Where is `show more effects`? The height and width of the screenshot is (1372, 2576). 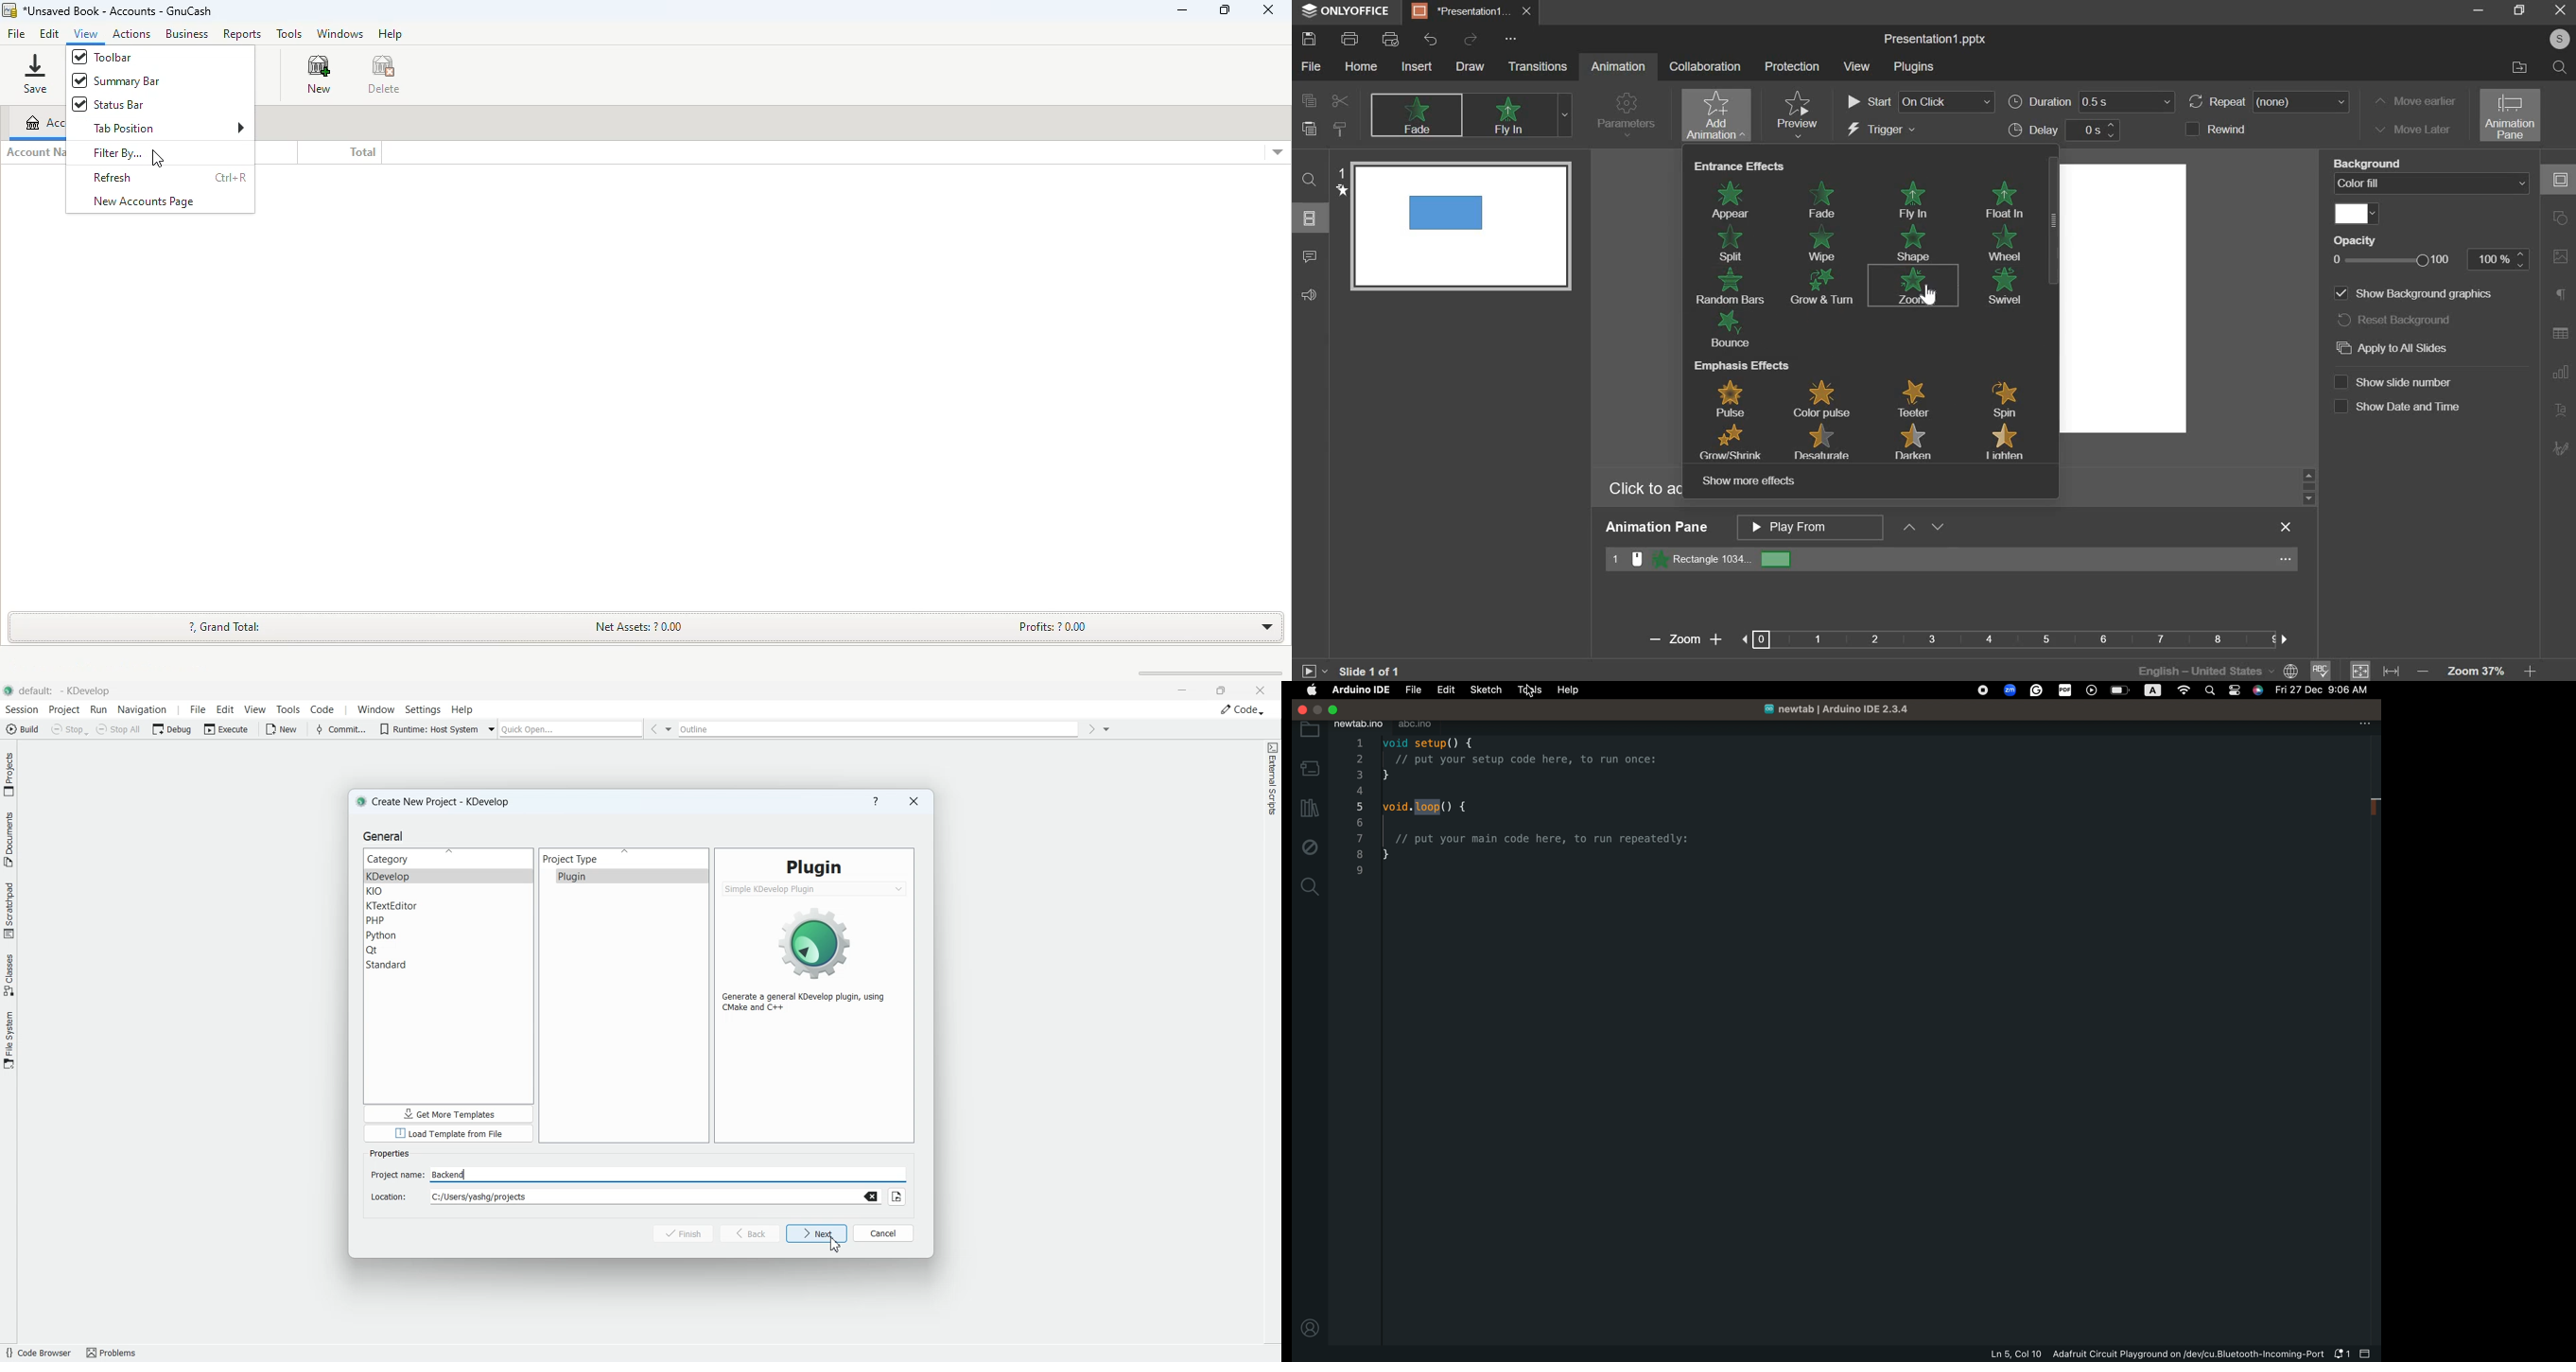
show more effects is located at coordinates (1866, 478).